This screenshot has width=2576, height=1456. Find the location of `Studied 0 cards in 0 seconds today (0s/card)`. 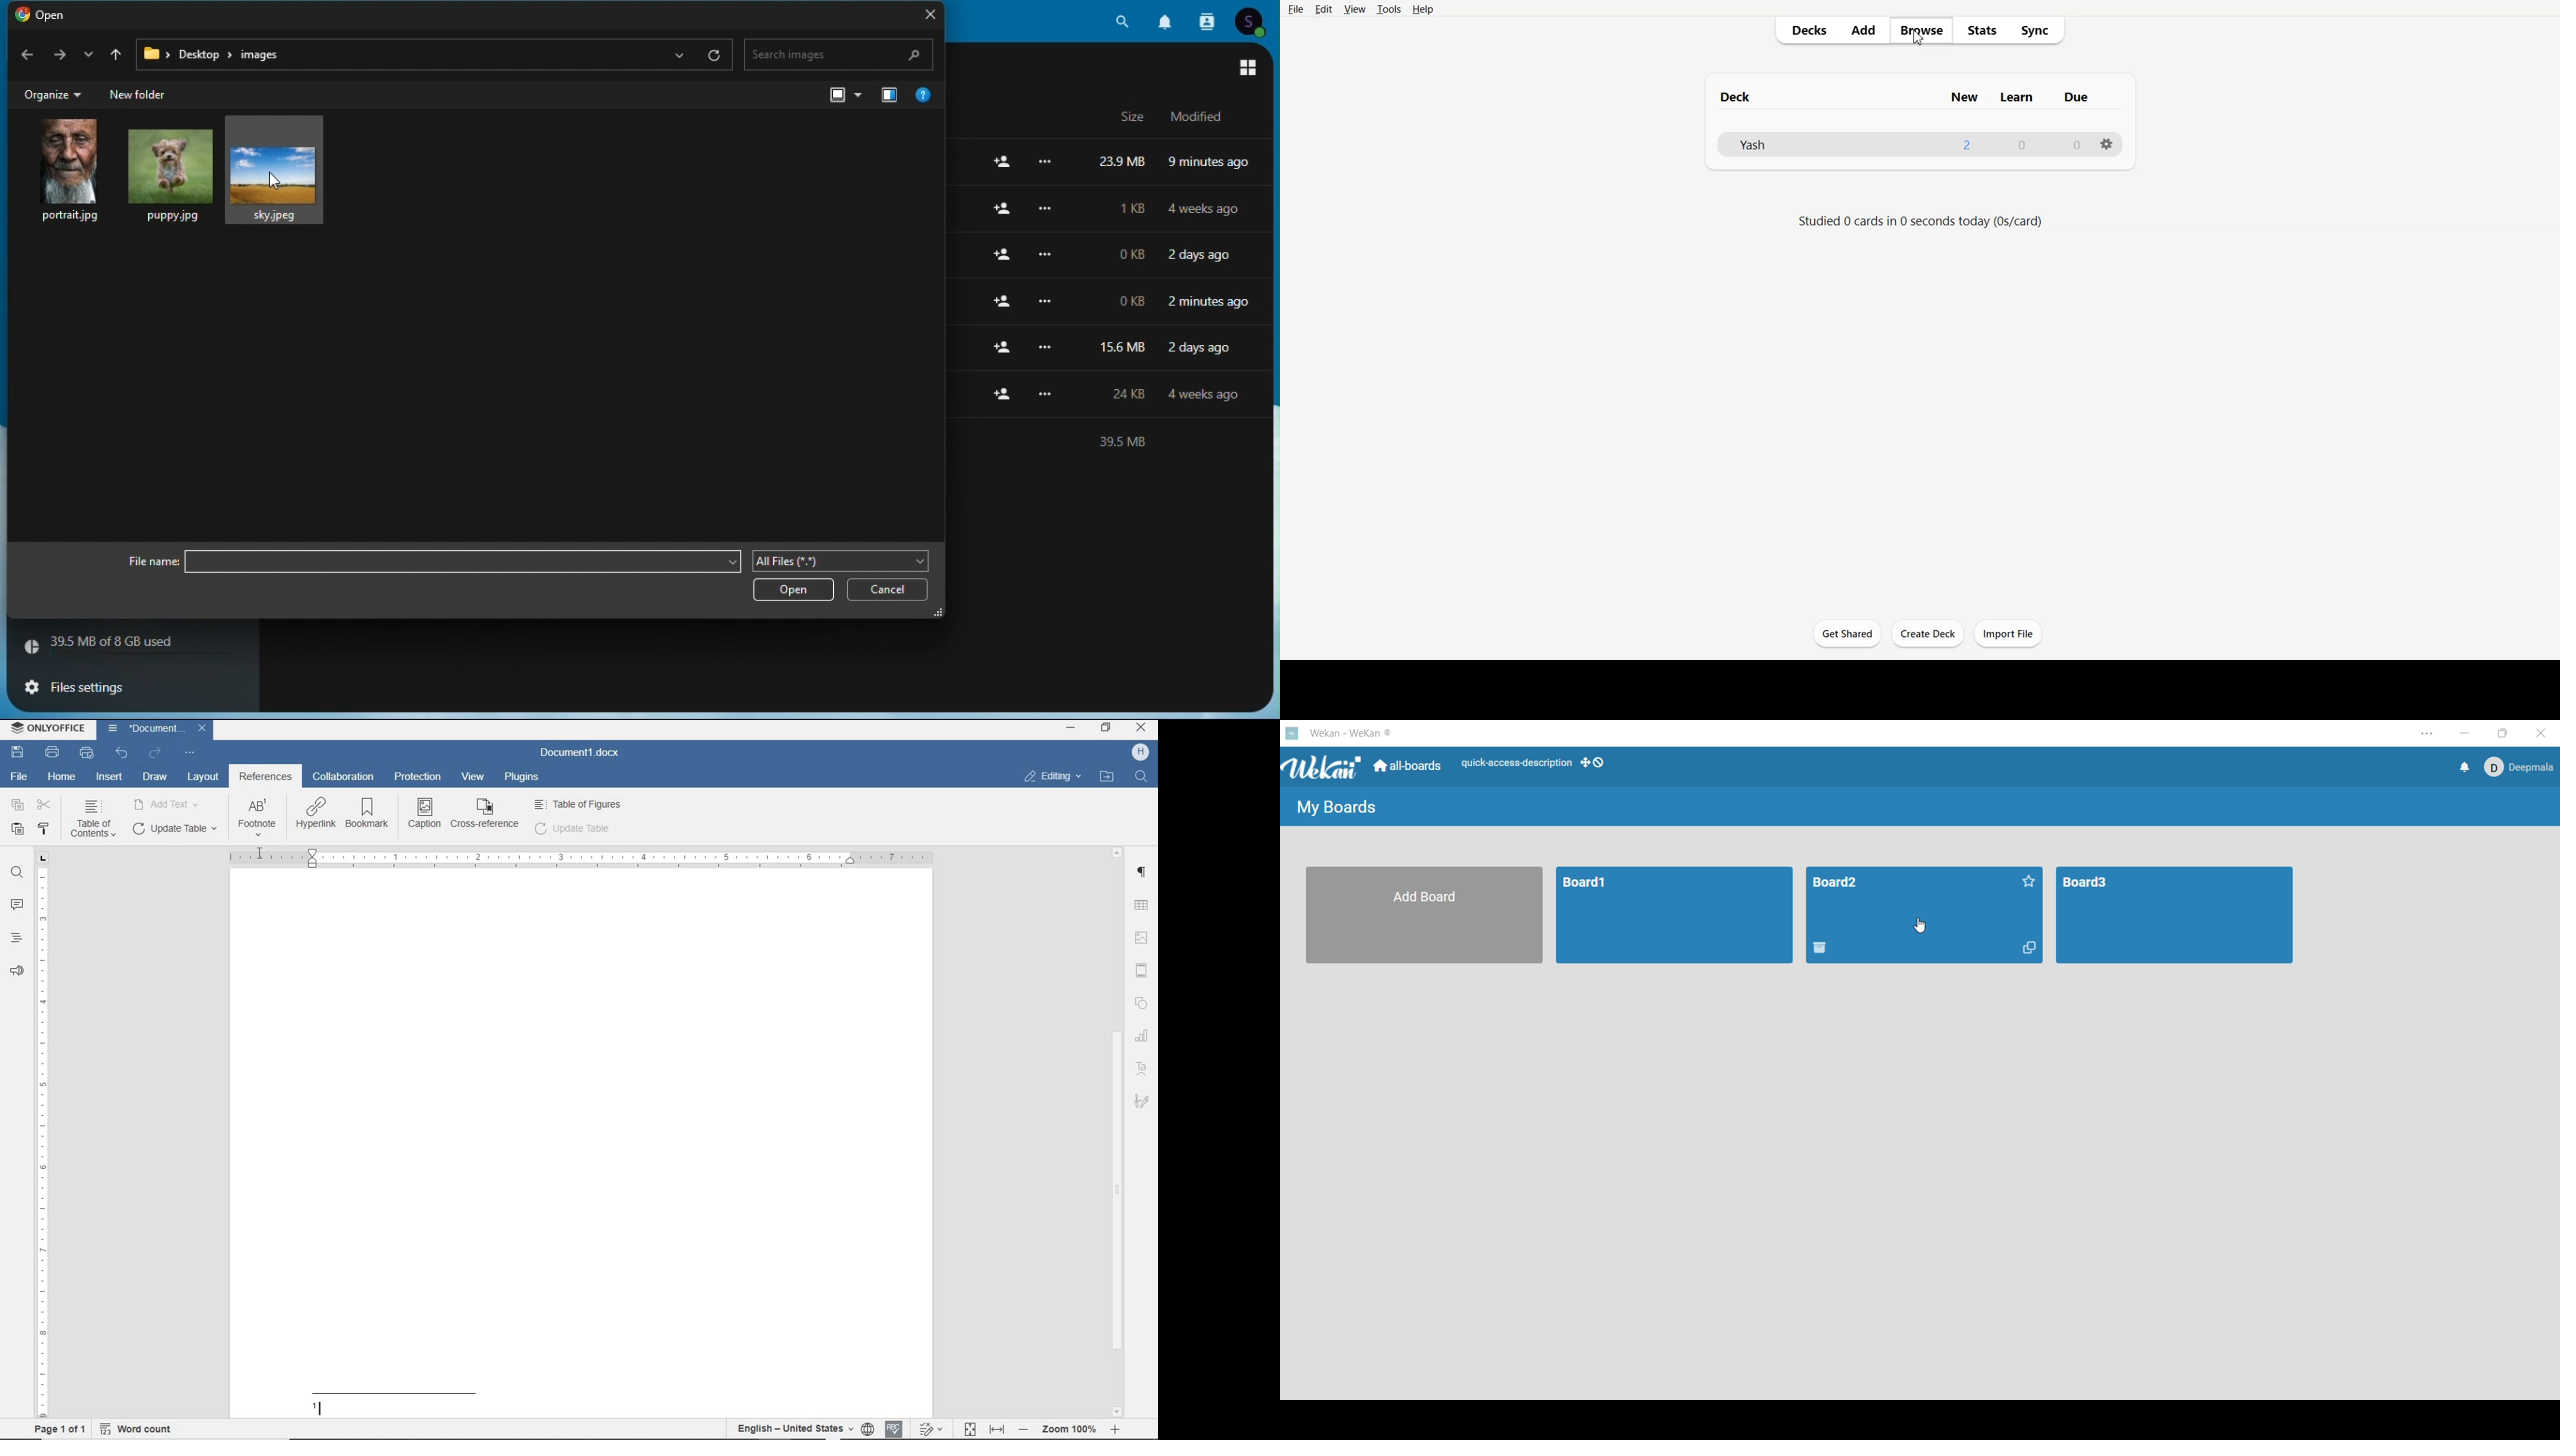

Studied 0 cards in 0 seconds today (0s/card) is located at coordinates (1925, 224).